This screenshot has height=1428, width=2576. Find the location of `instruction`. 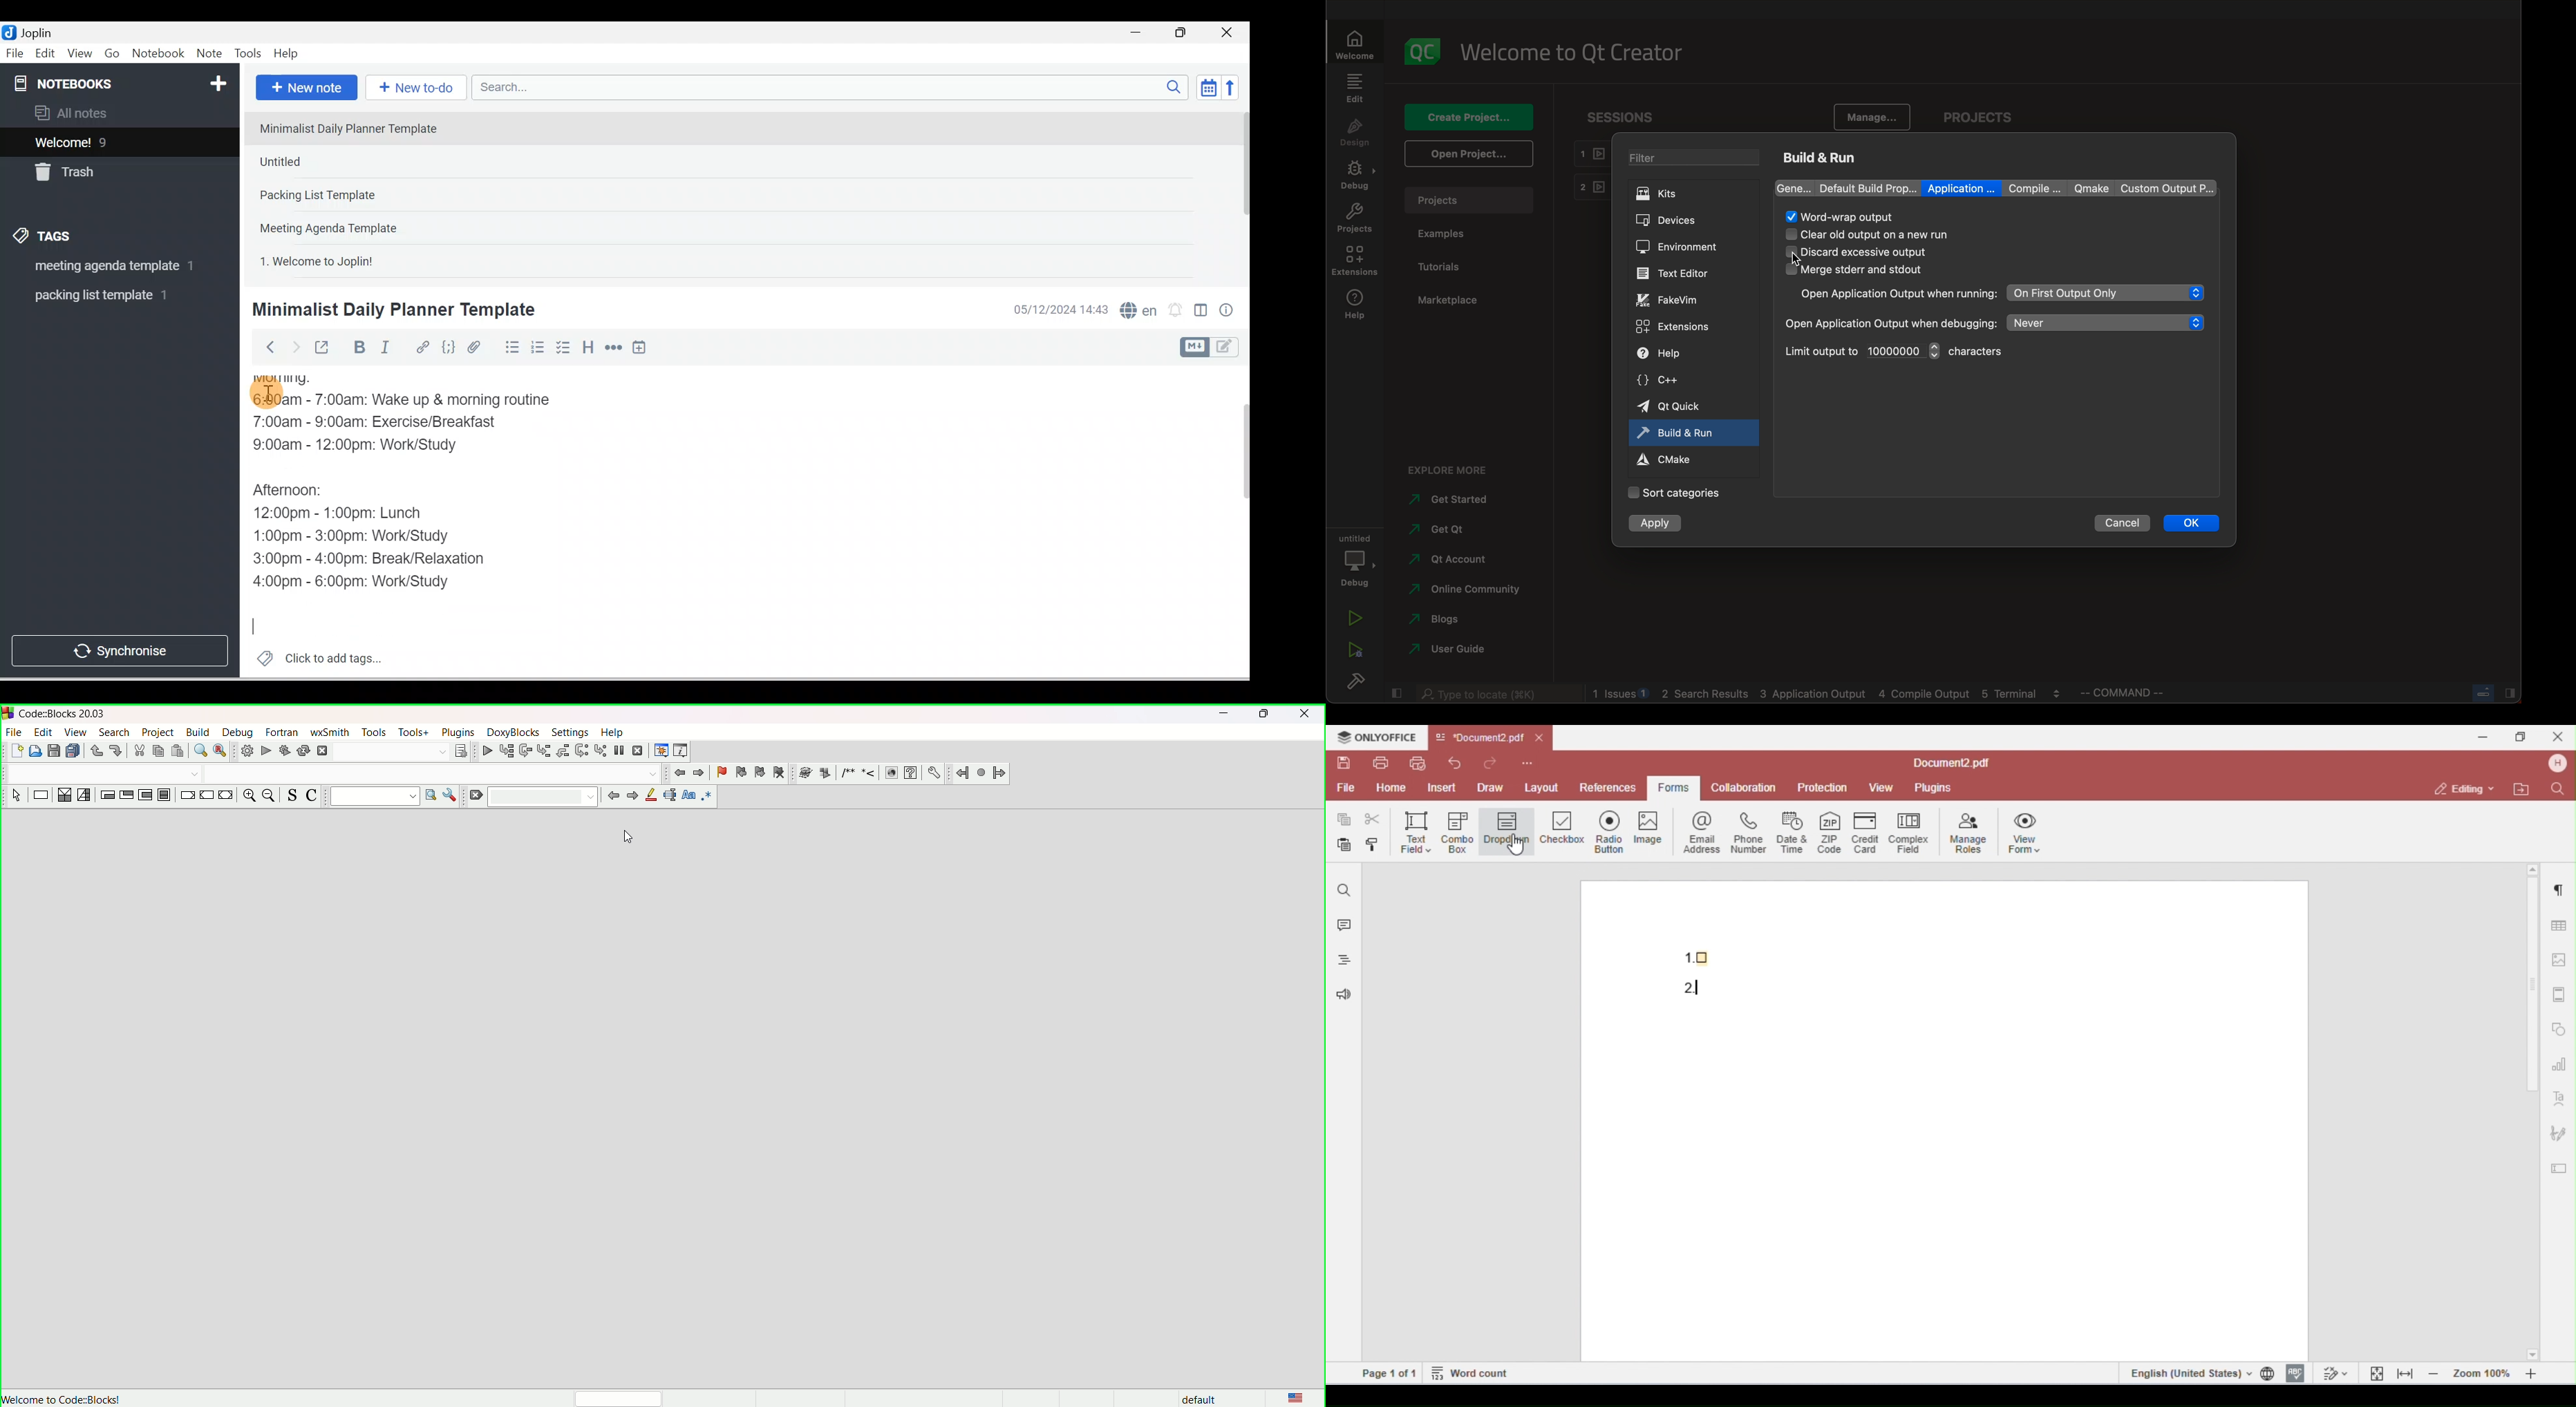

instruction is located at coordinates (39, 796).